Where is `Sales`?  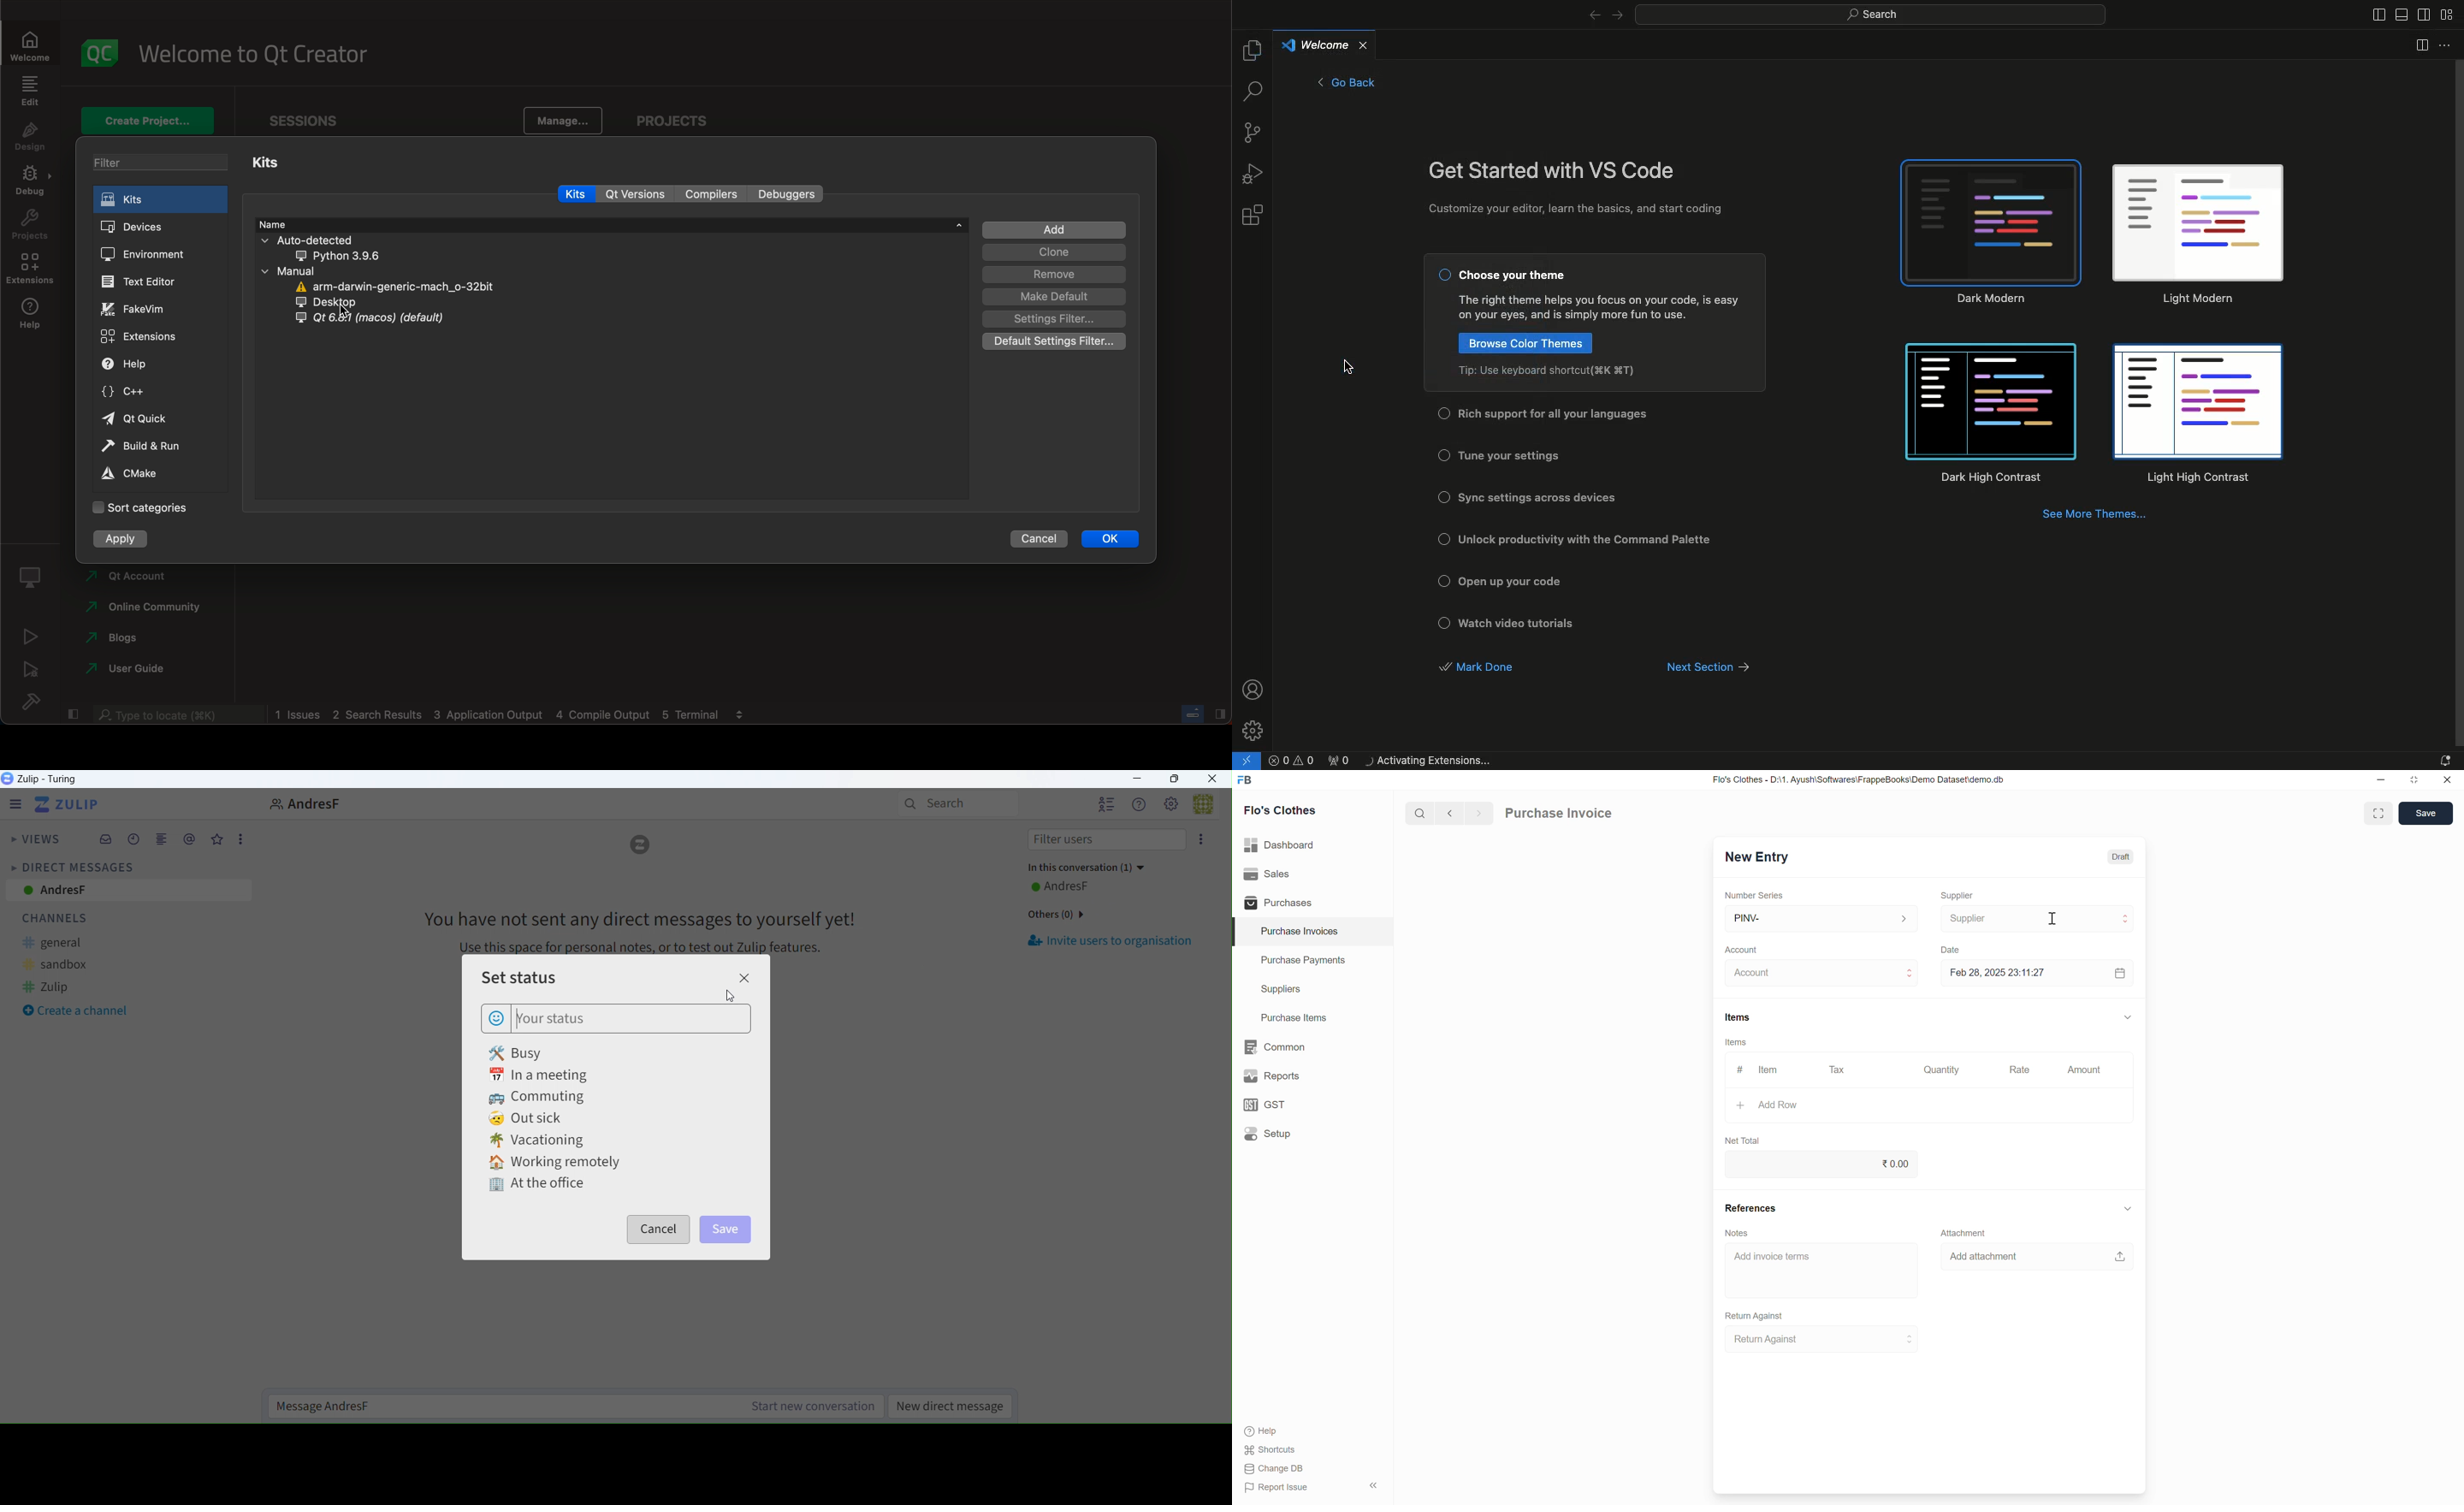
Sales is located at coordinates (1312, 874).